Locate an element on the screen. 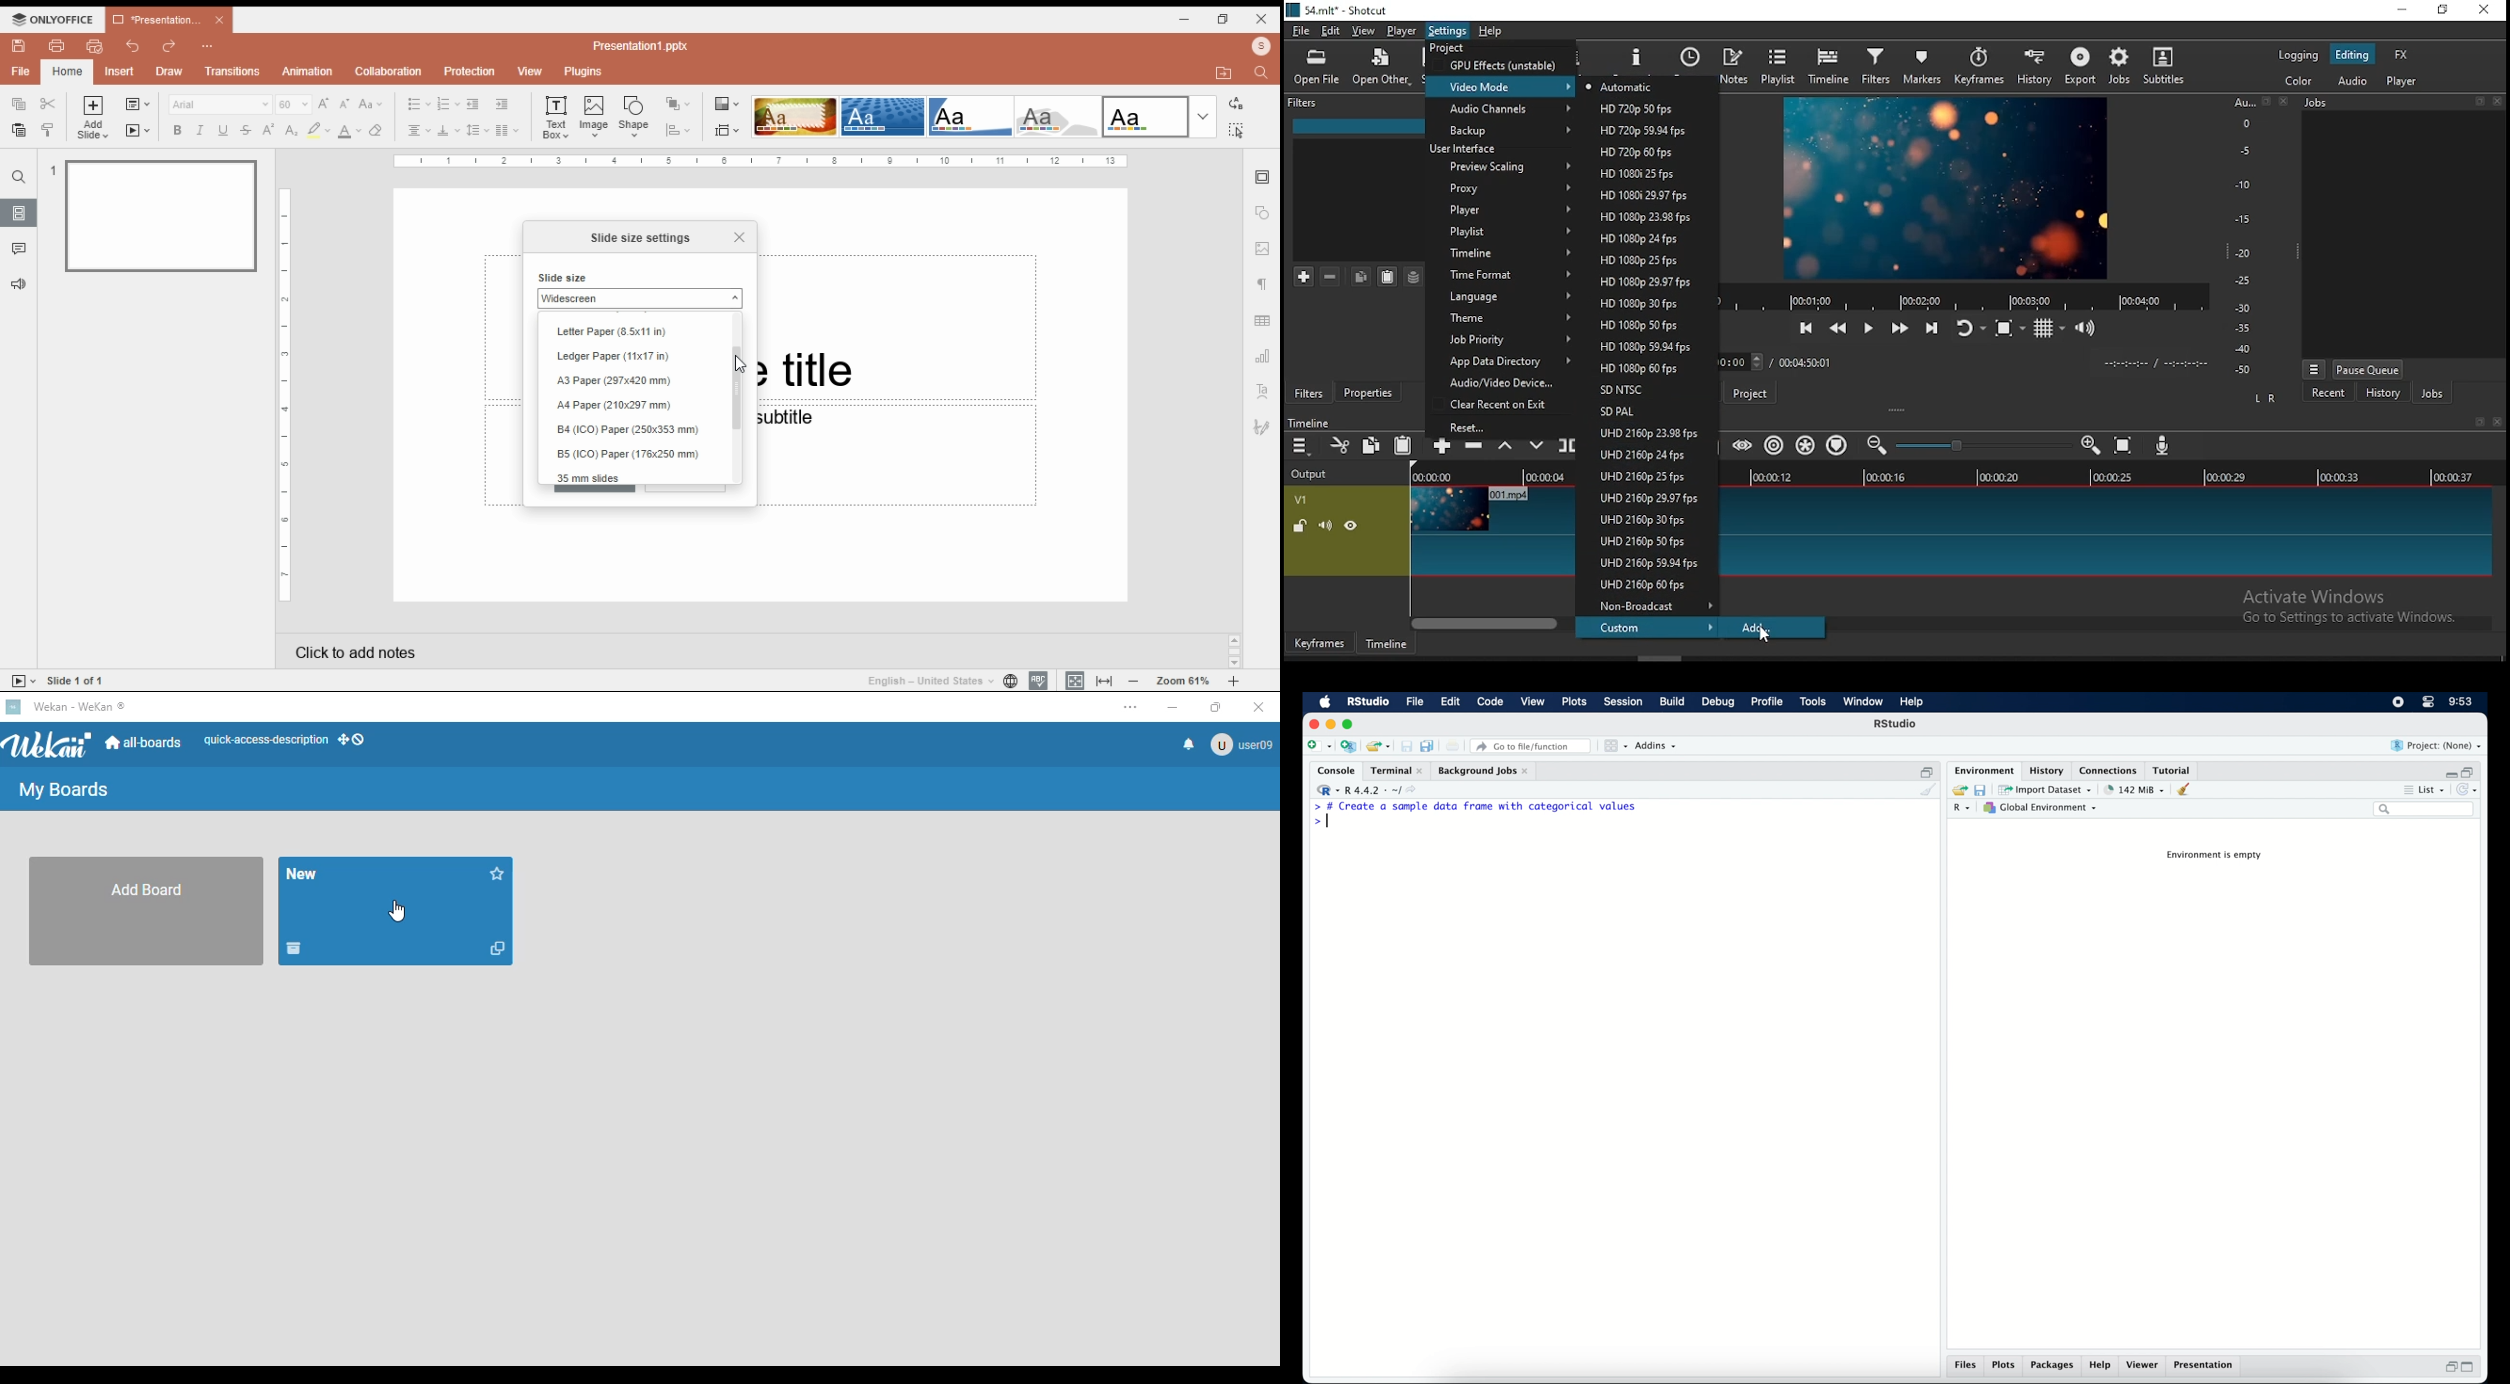 Image resolution: width=2520 pixels, height=1400 pixels. 00:00:29 is located at coordinates (2229, 477).